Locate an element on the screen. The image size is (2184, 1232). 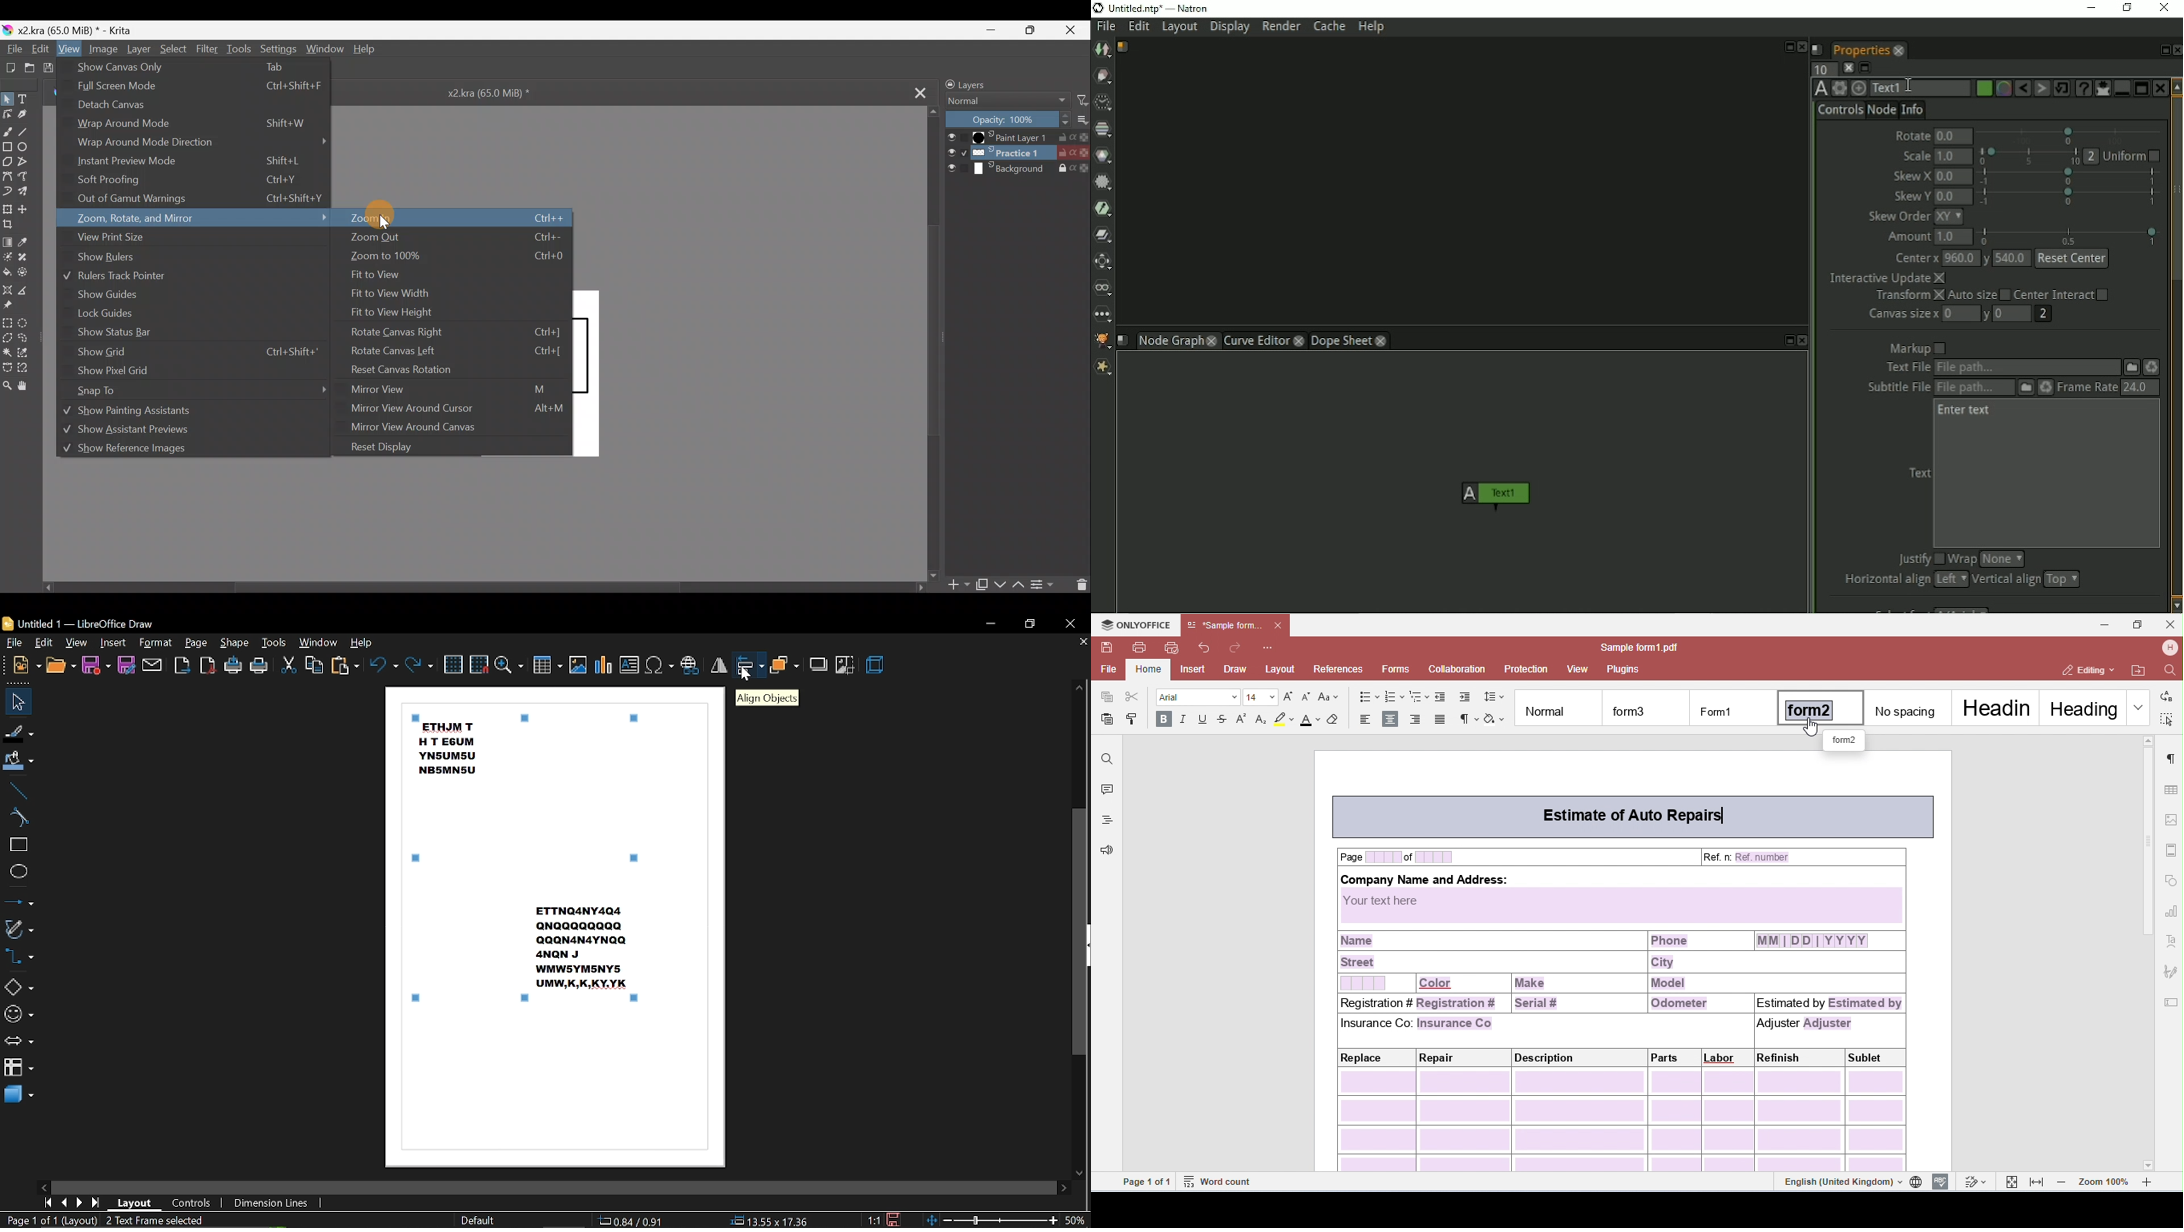
save  is located at coordinates (96, 666).